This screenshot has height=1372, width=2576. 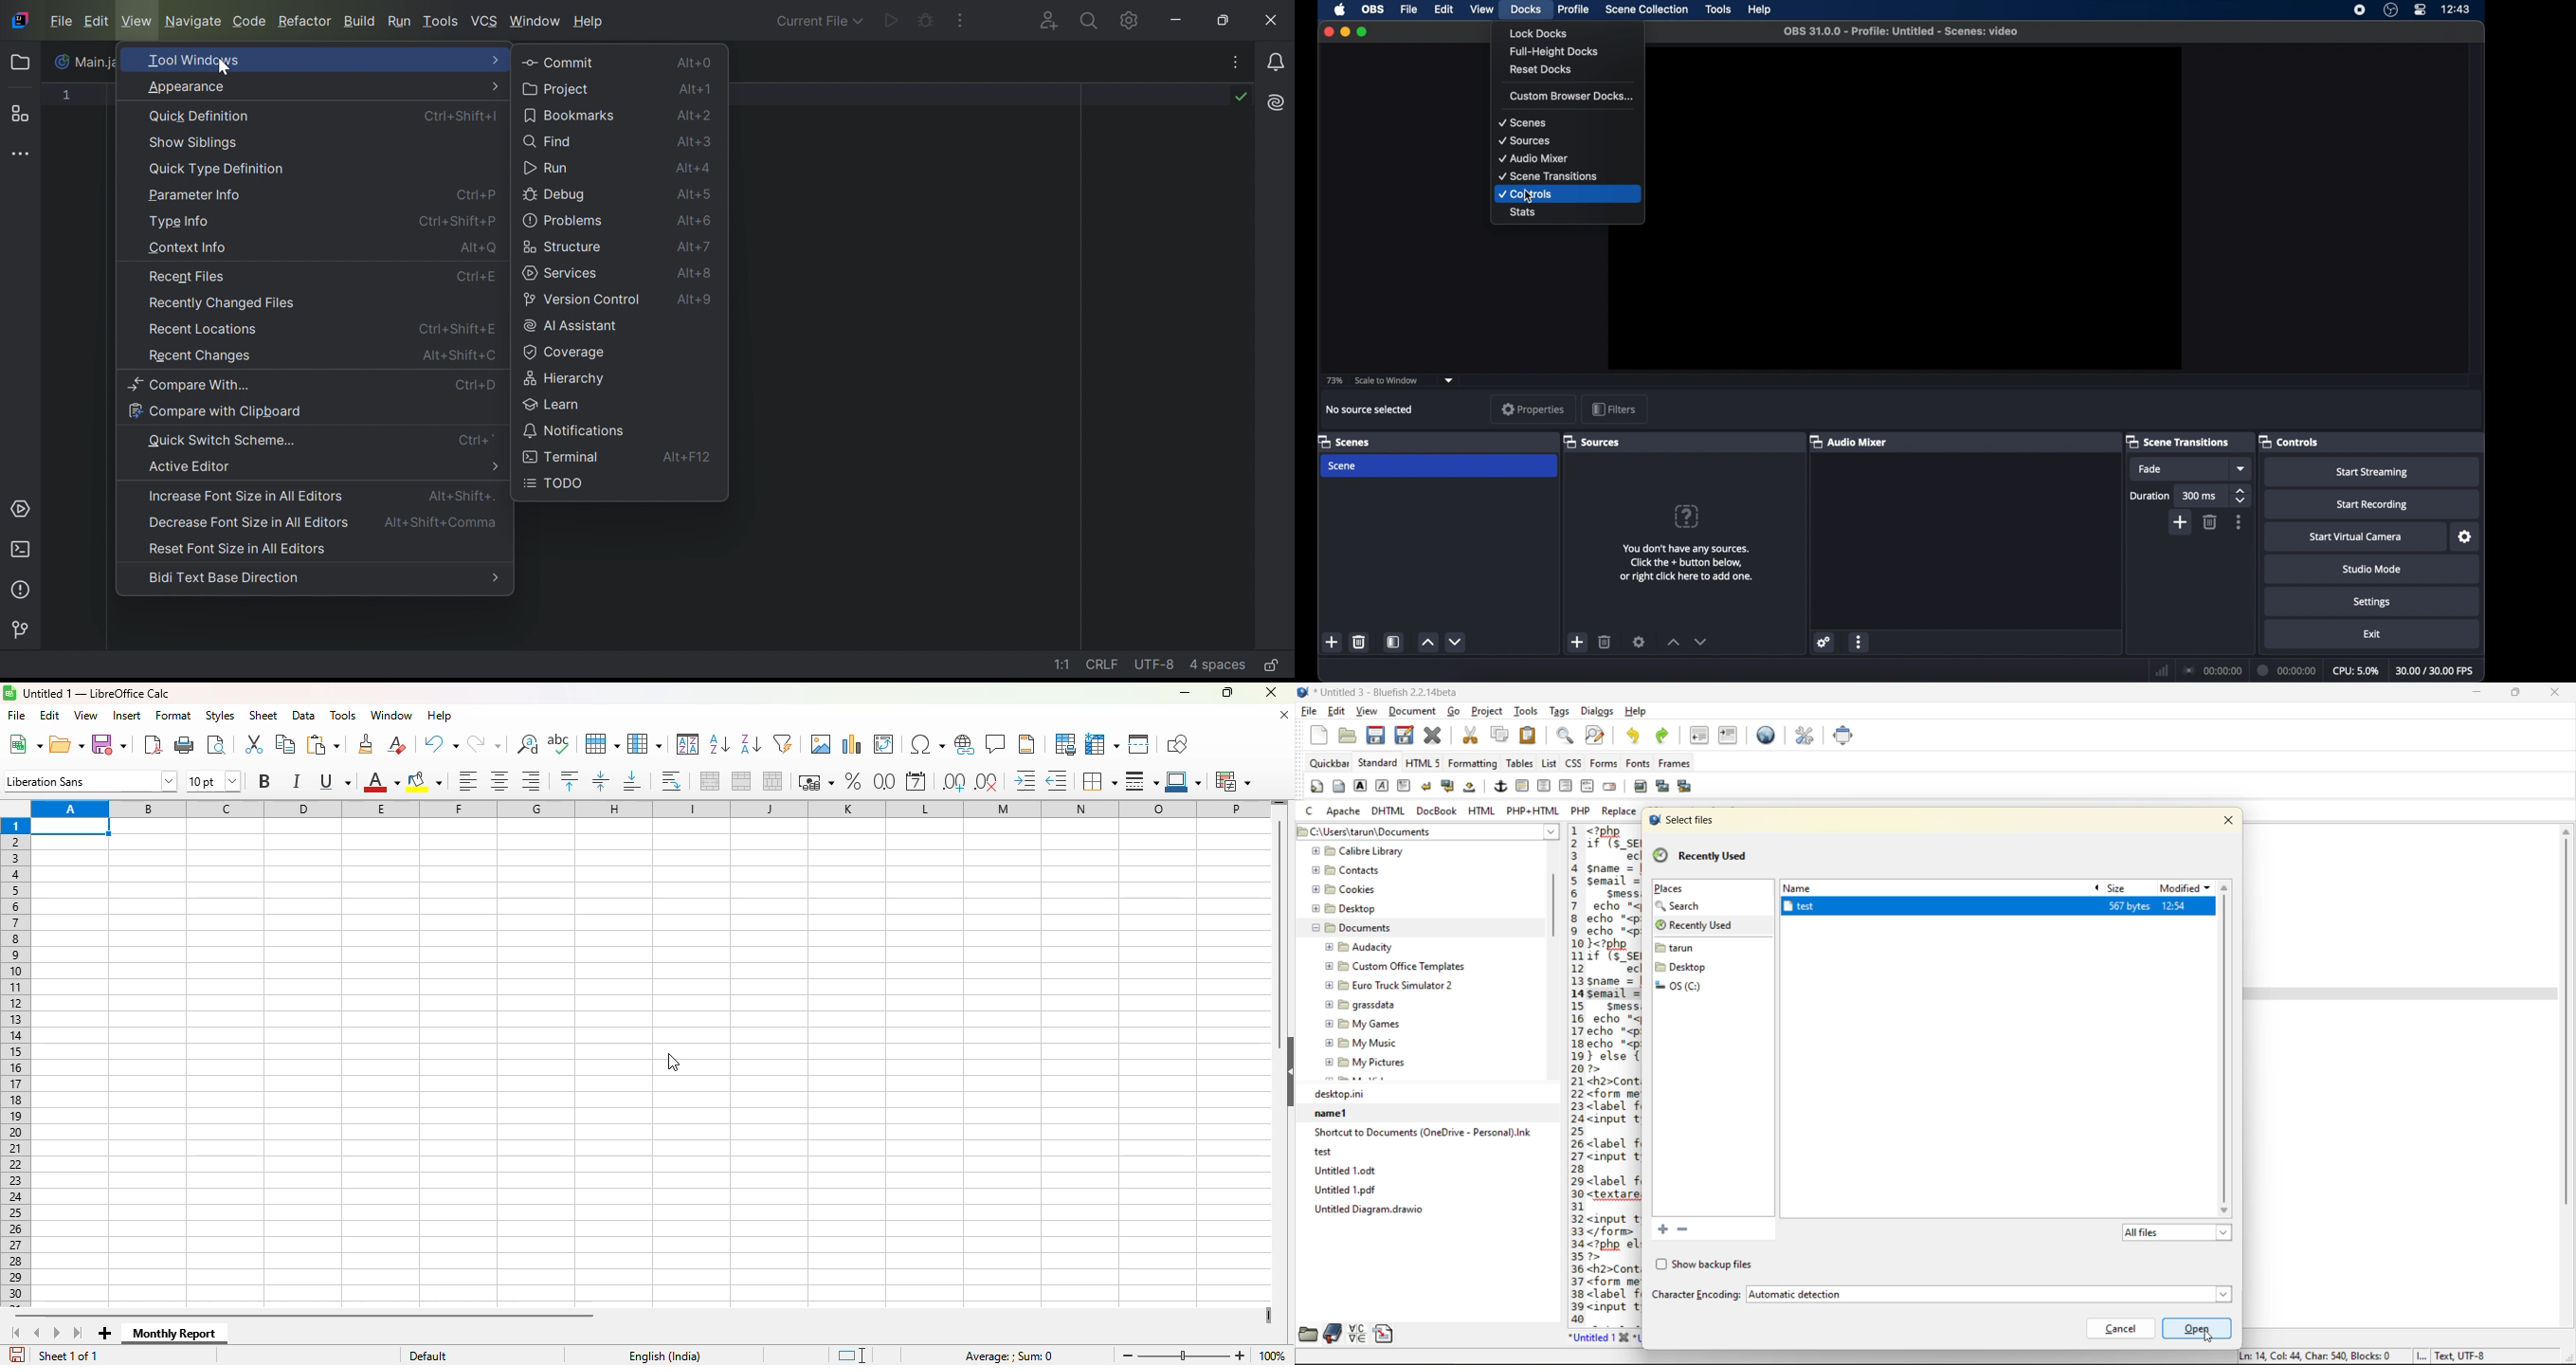 What do you see at coordinates (2229, 1047) in the screenshot?
I see `vertical scrollbar` at bounding box center [2229, 1047].